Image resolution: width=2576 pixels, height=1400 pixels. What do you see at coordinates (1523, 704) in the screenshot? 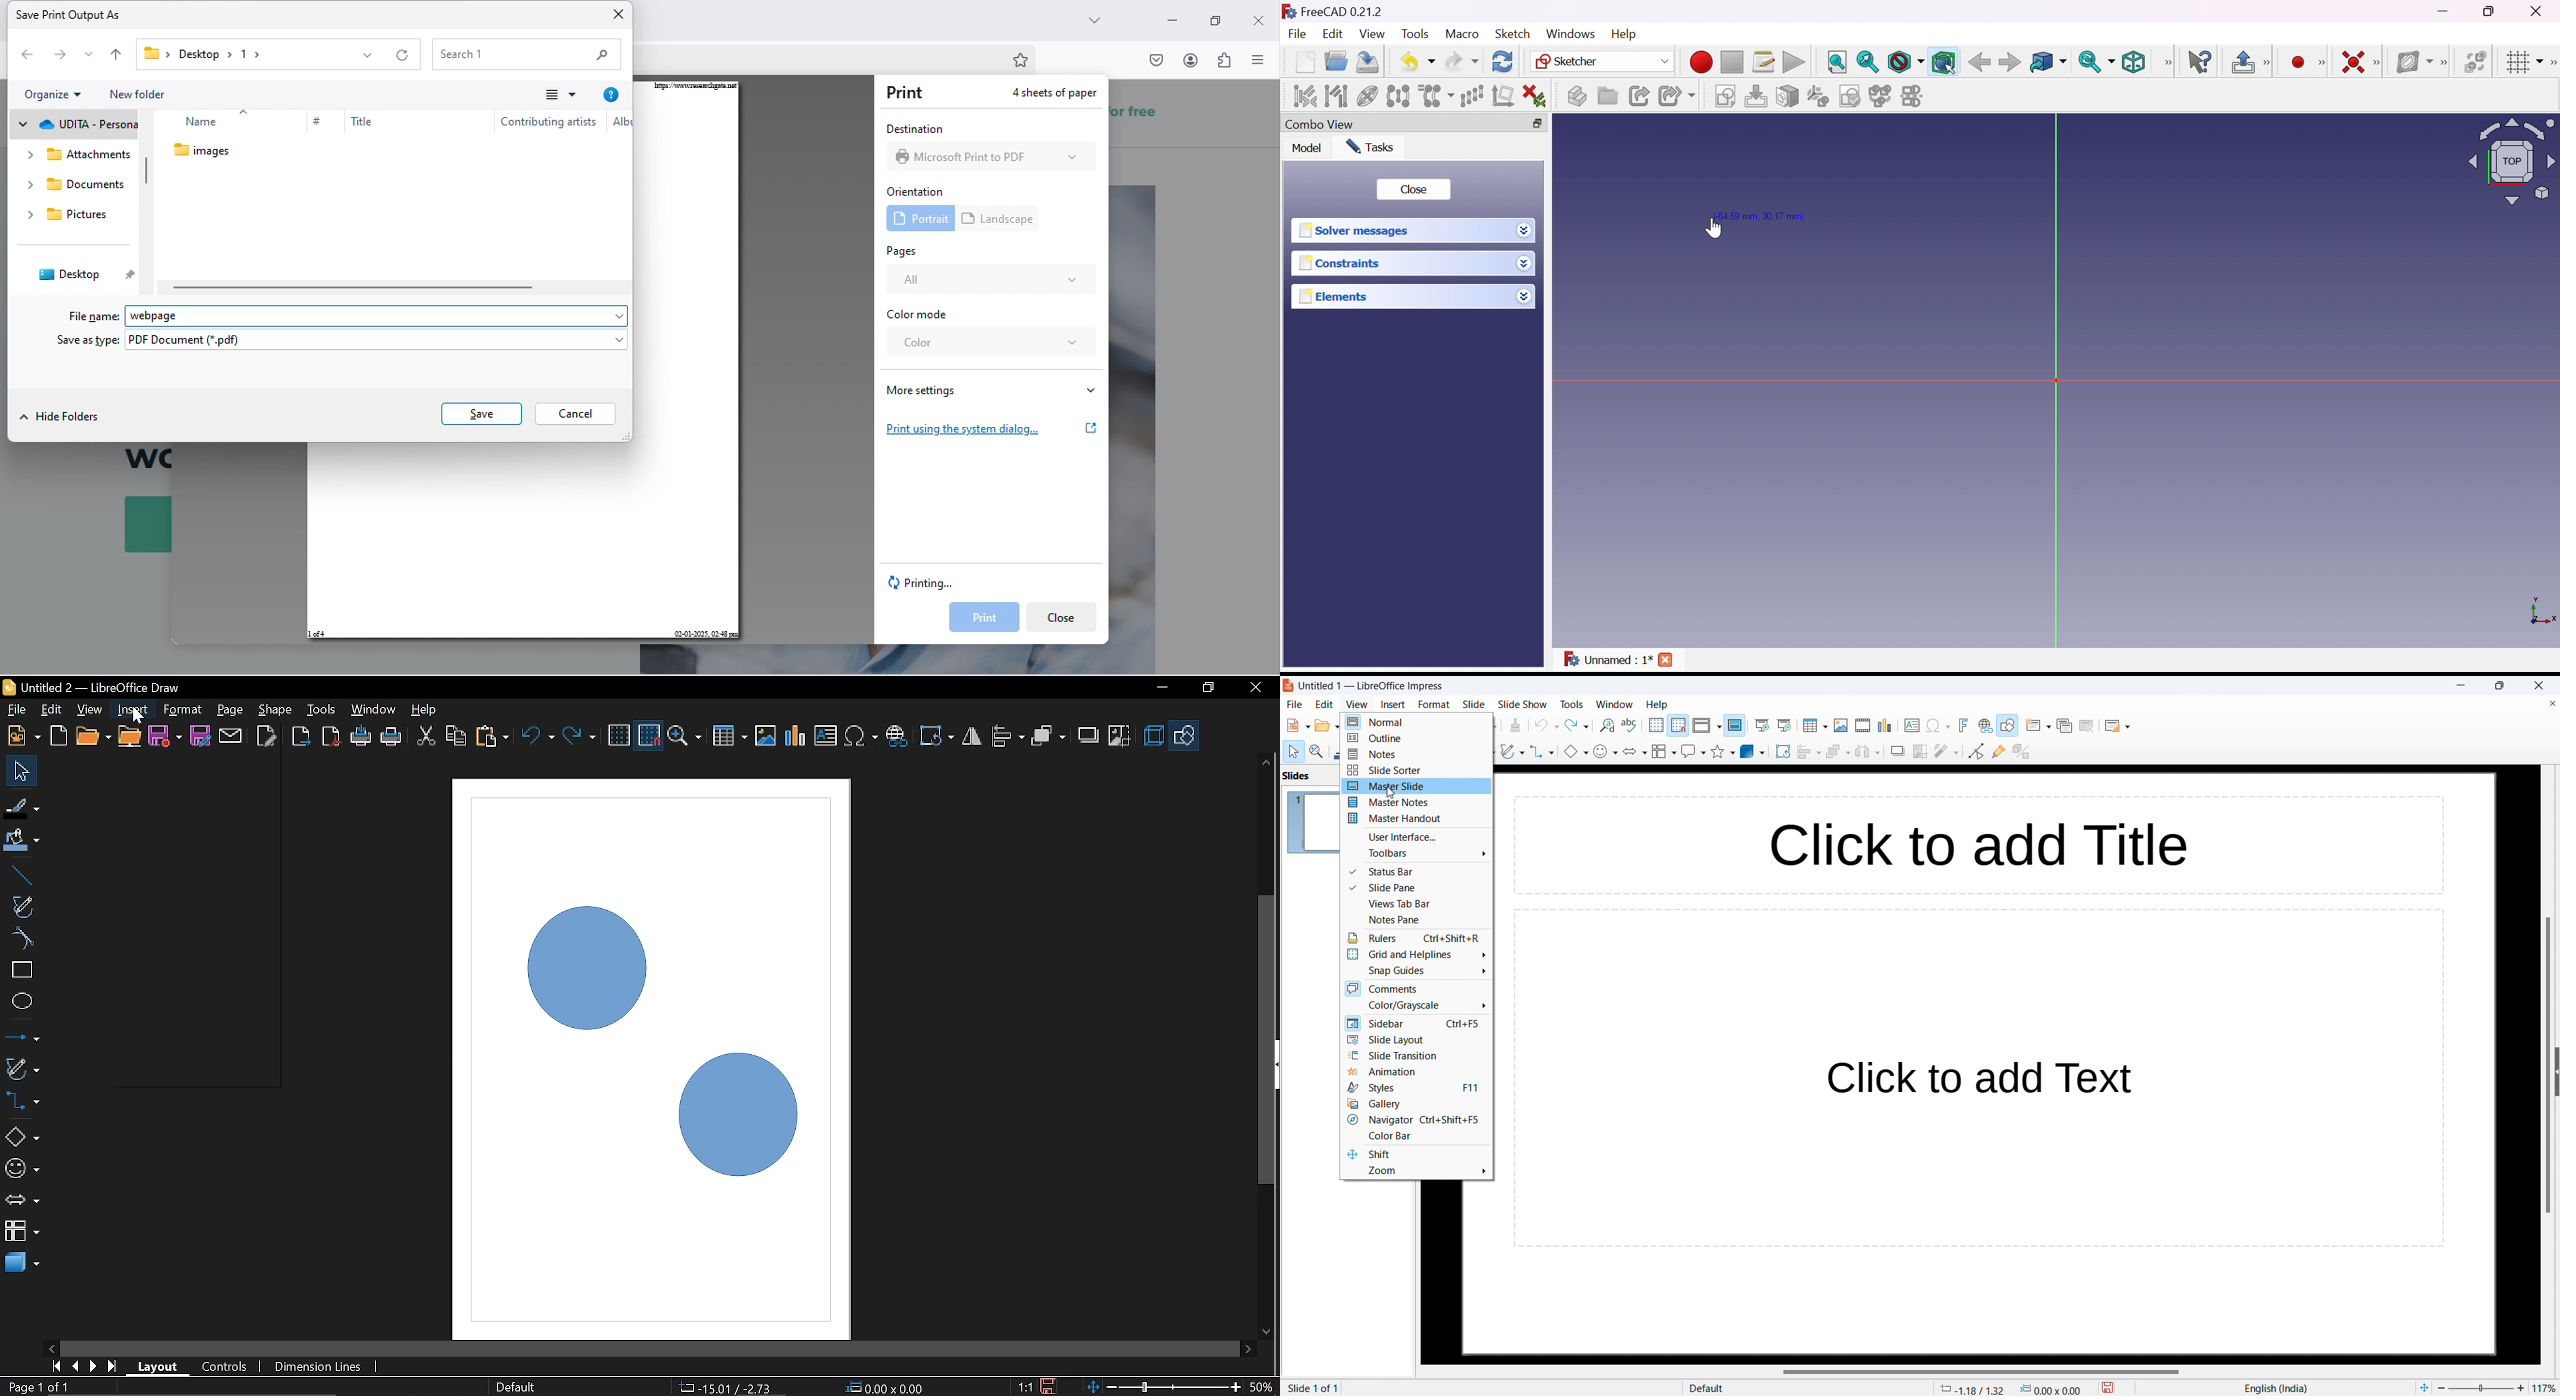
I see `slide show` at bounding box center [1523, 704].